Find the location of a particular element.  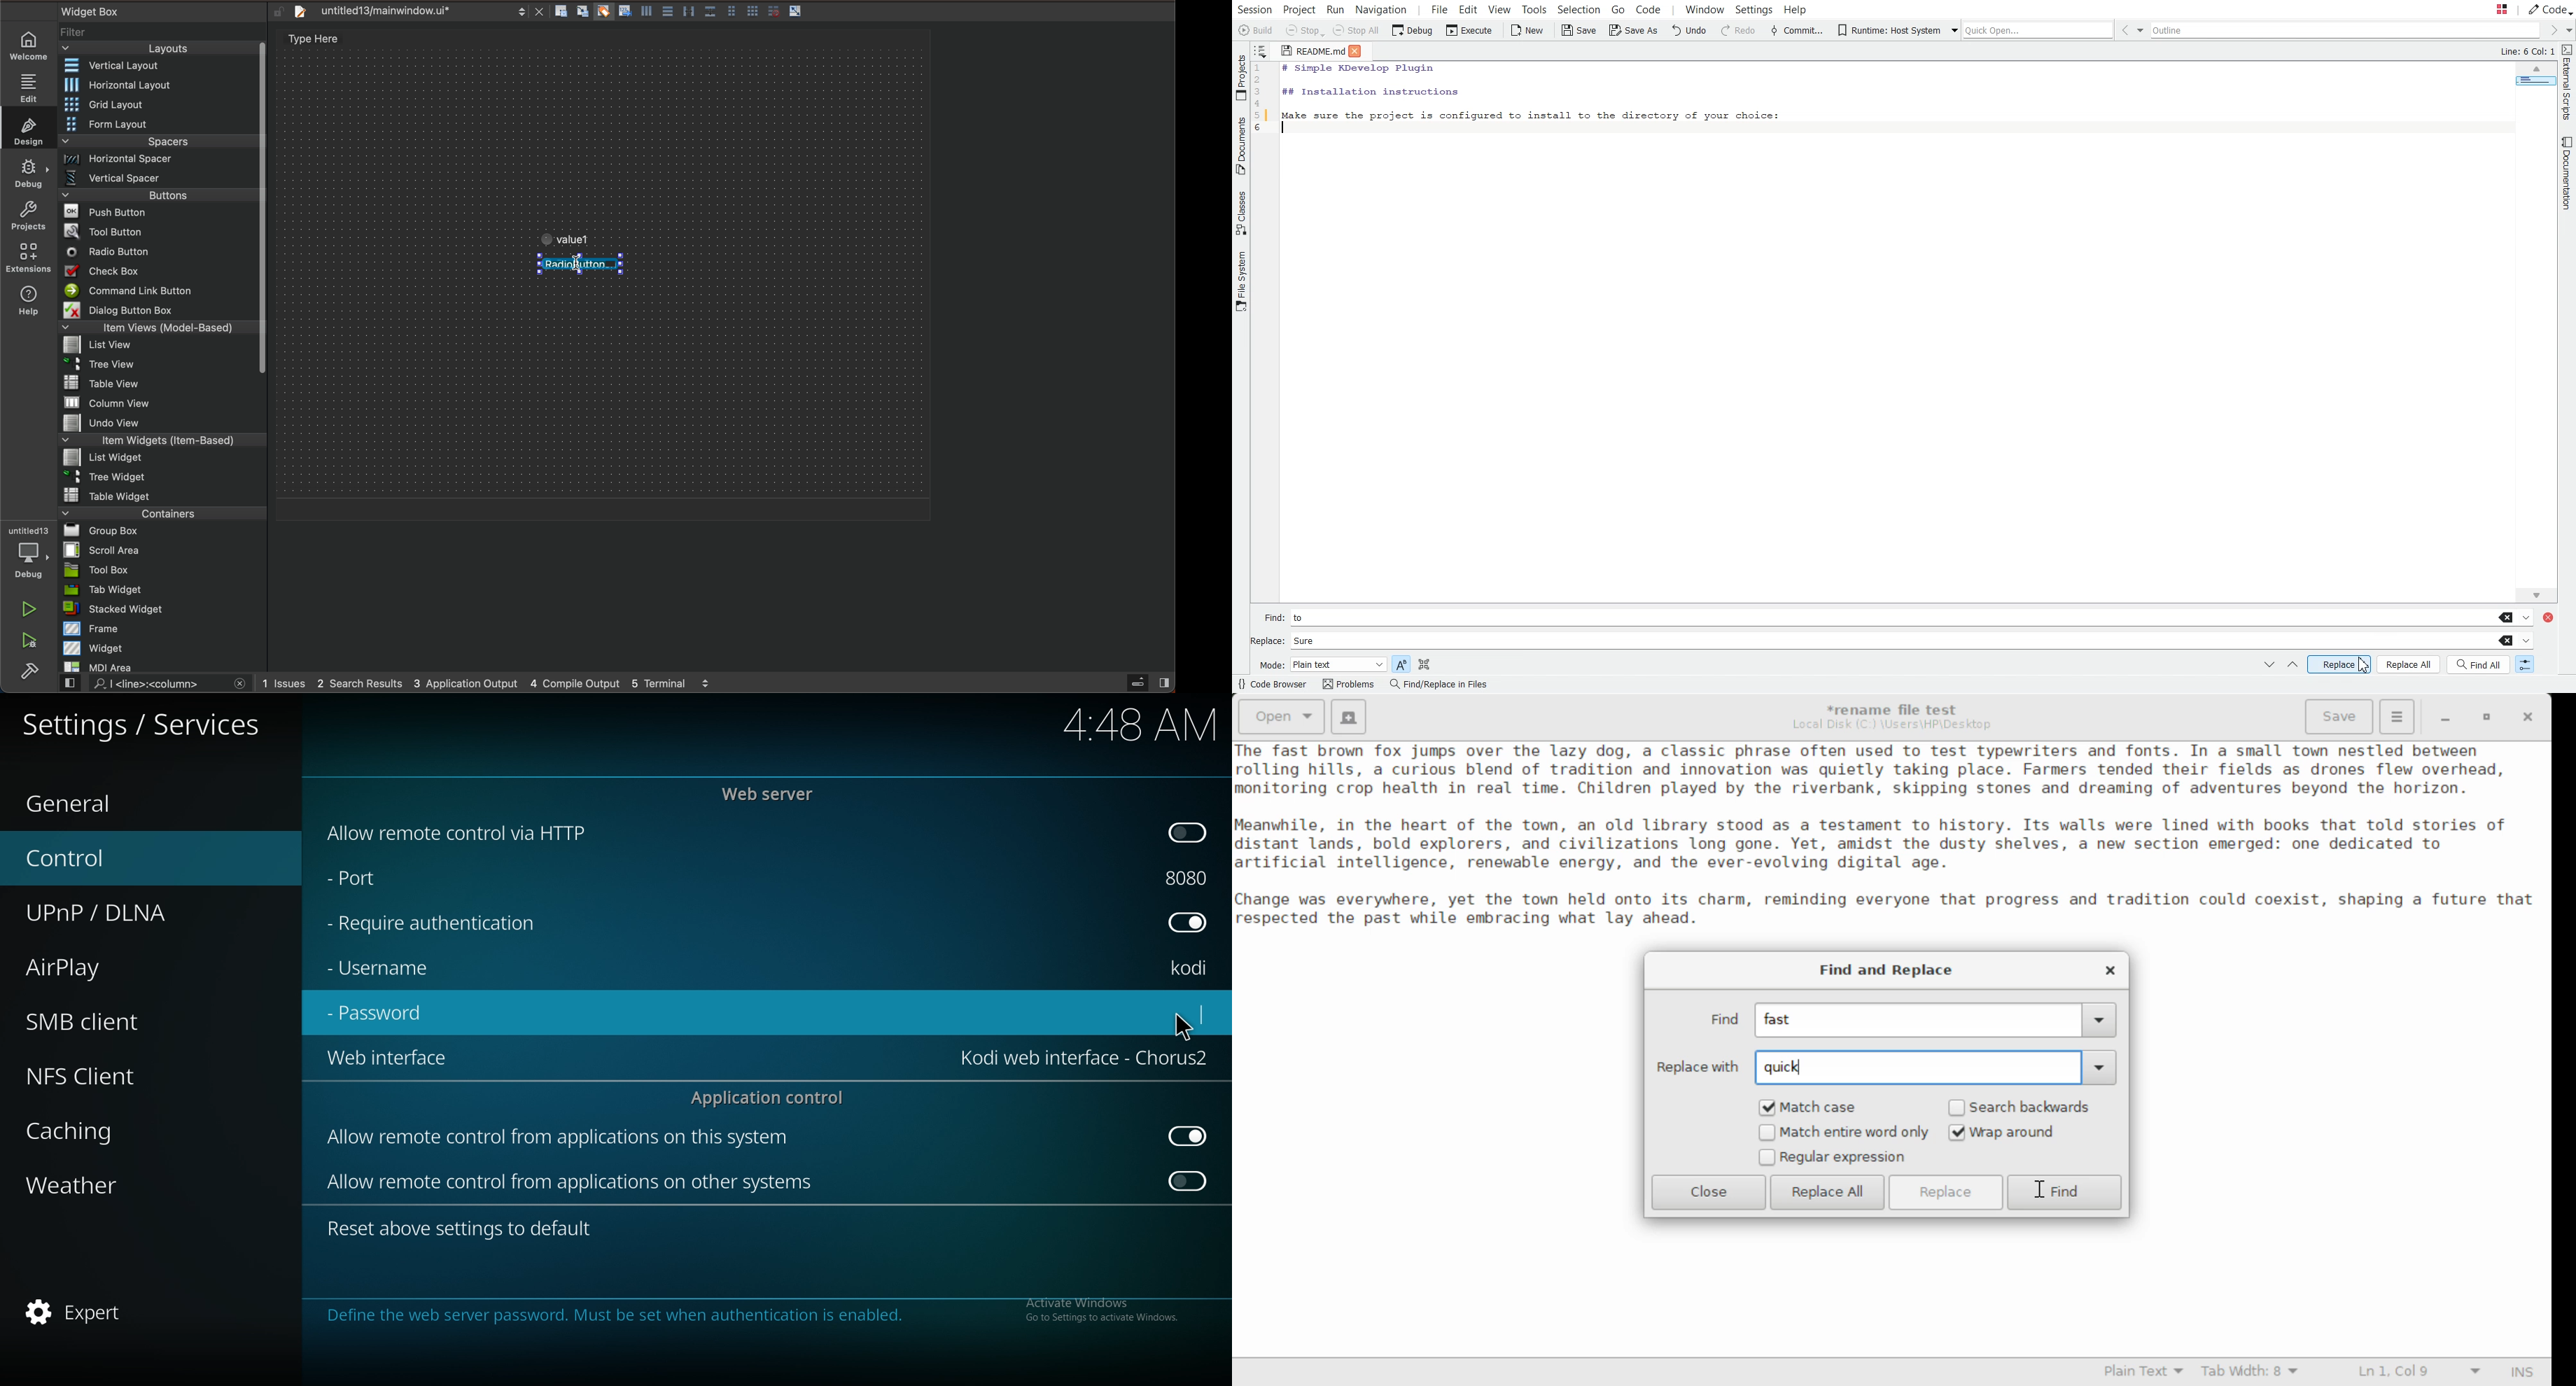

Minimize is located at coordinates (2489, 716).